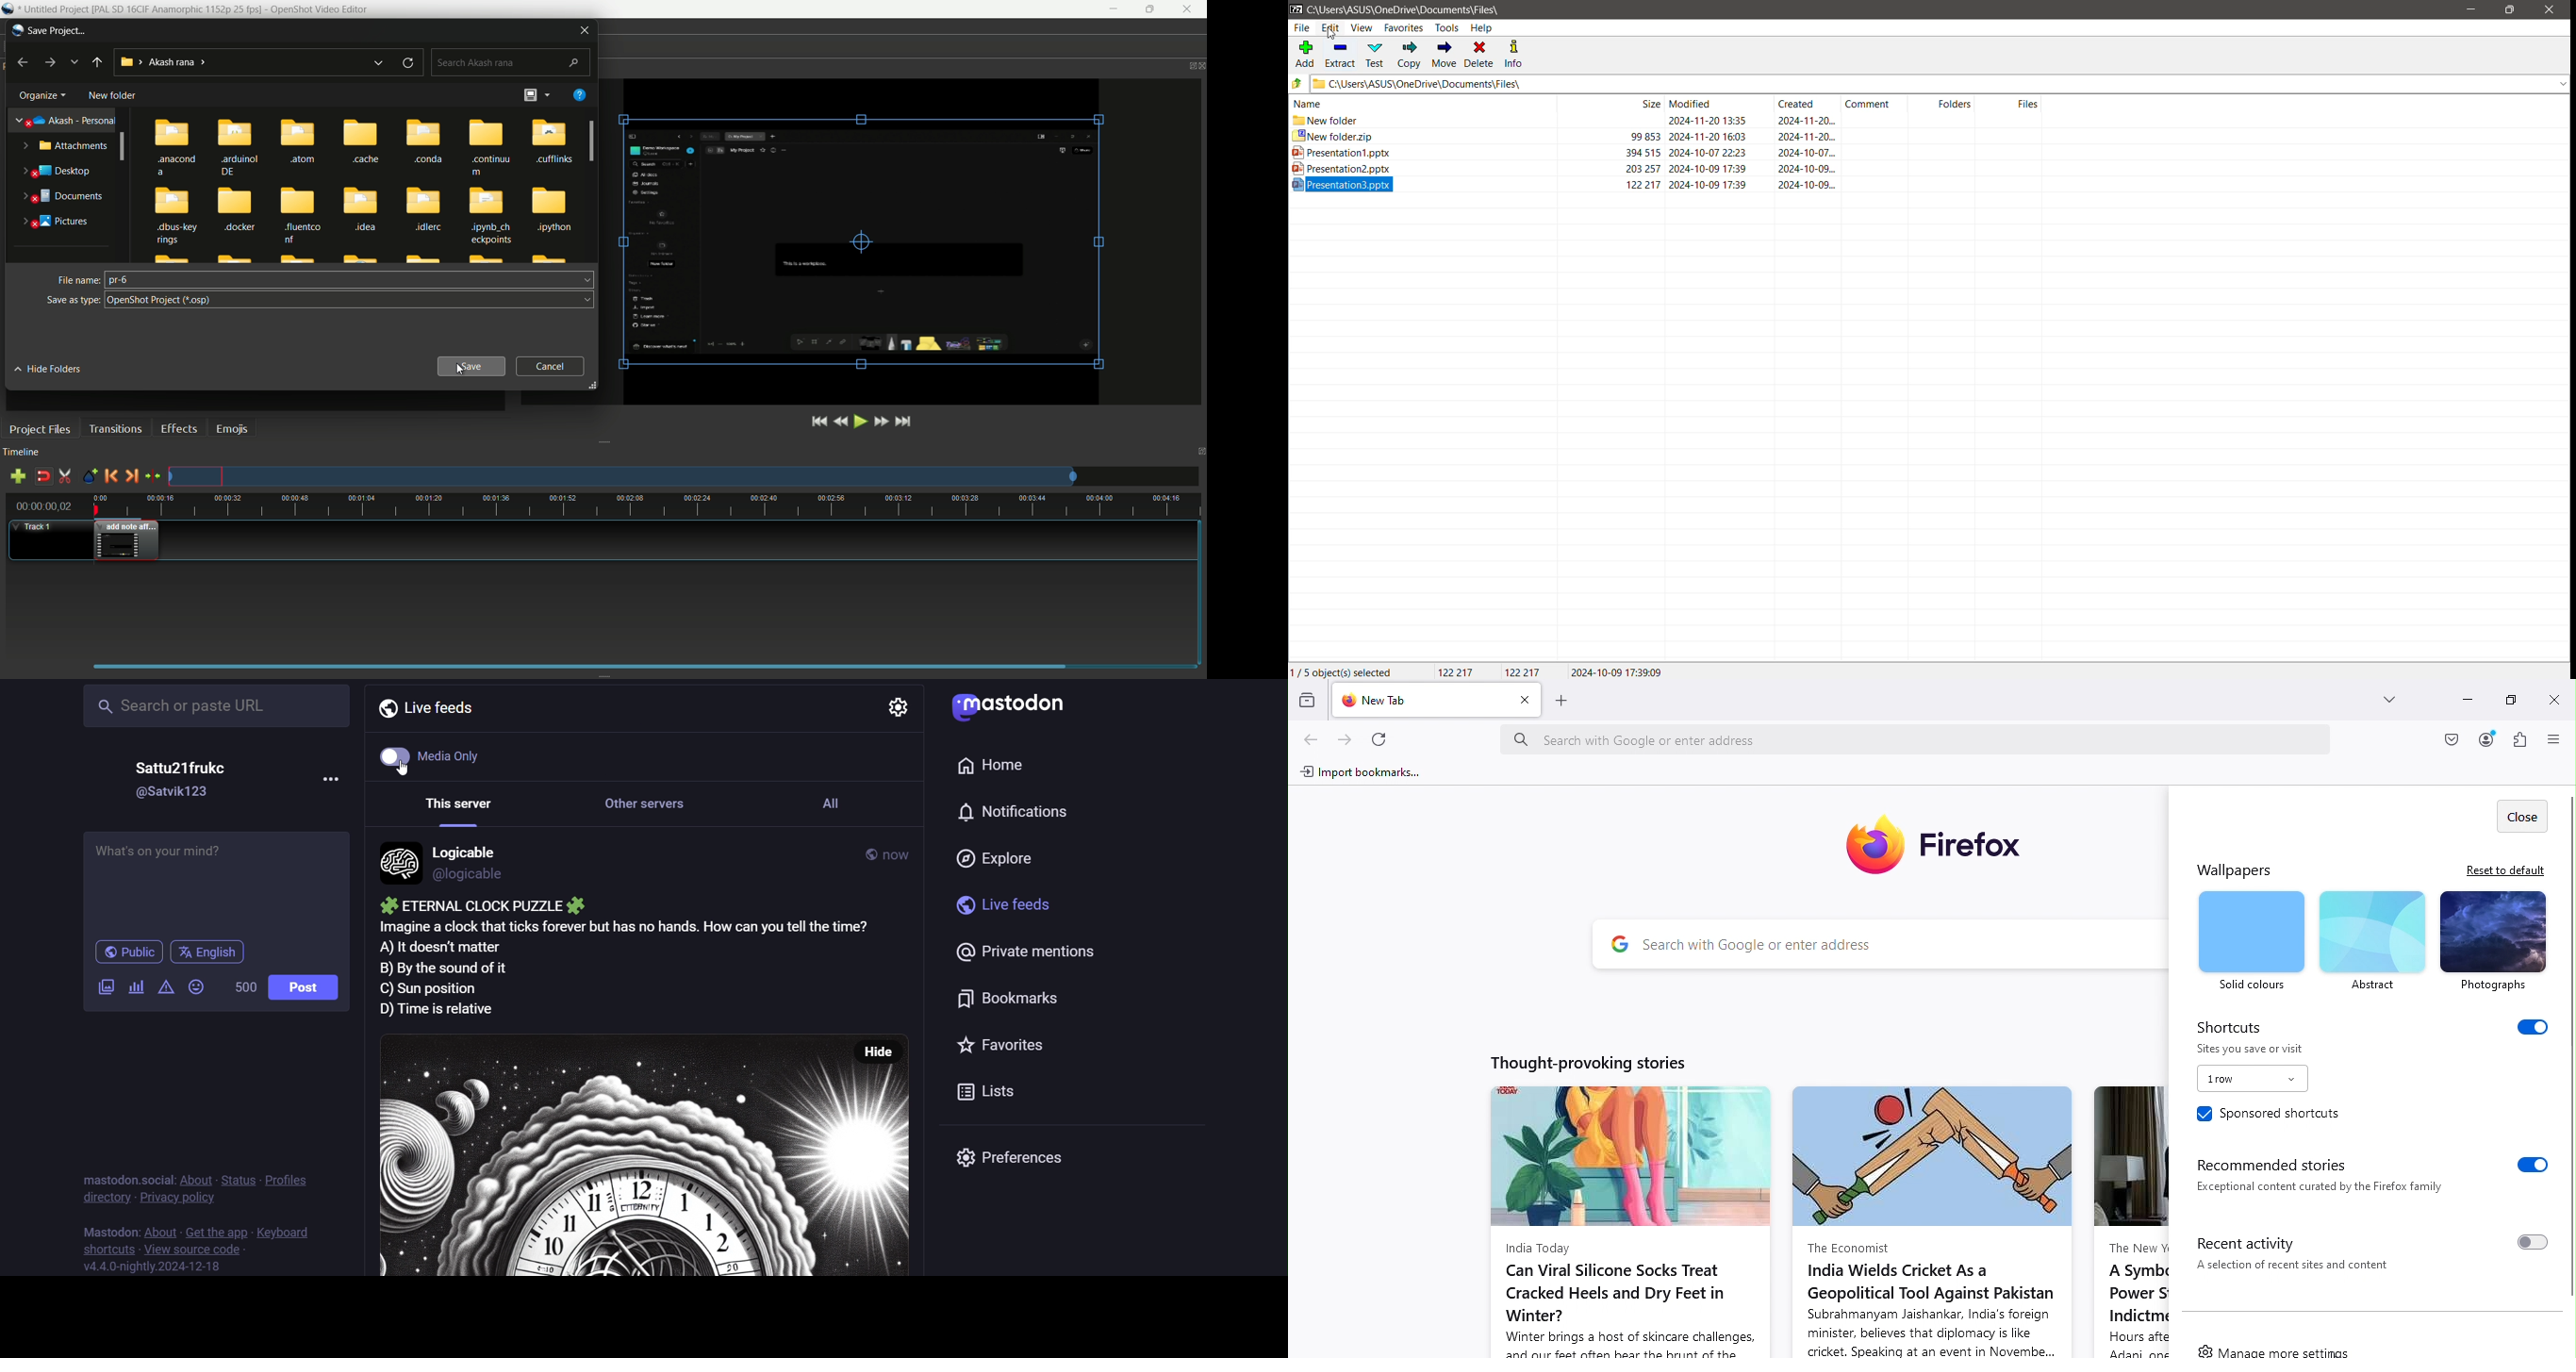 Image resolution: width=2576 pixels, height=1372 pixels. What do you see at coordinates (652, 809) in the screenshot?
I see `other servers` at bounding box center [652, 809].